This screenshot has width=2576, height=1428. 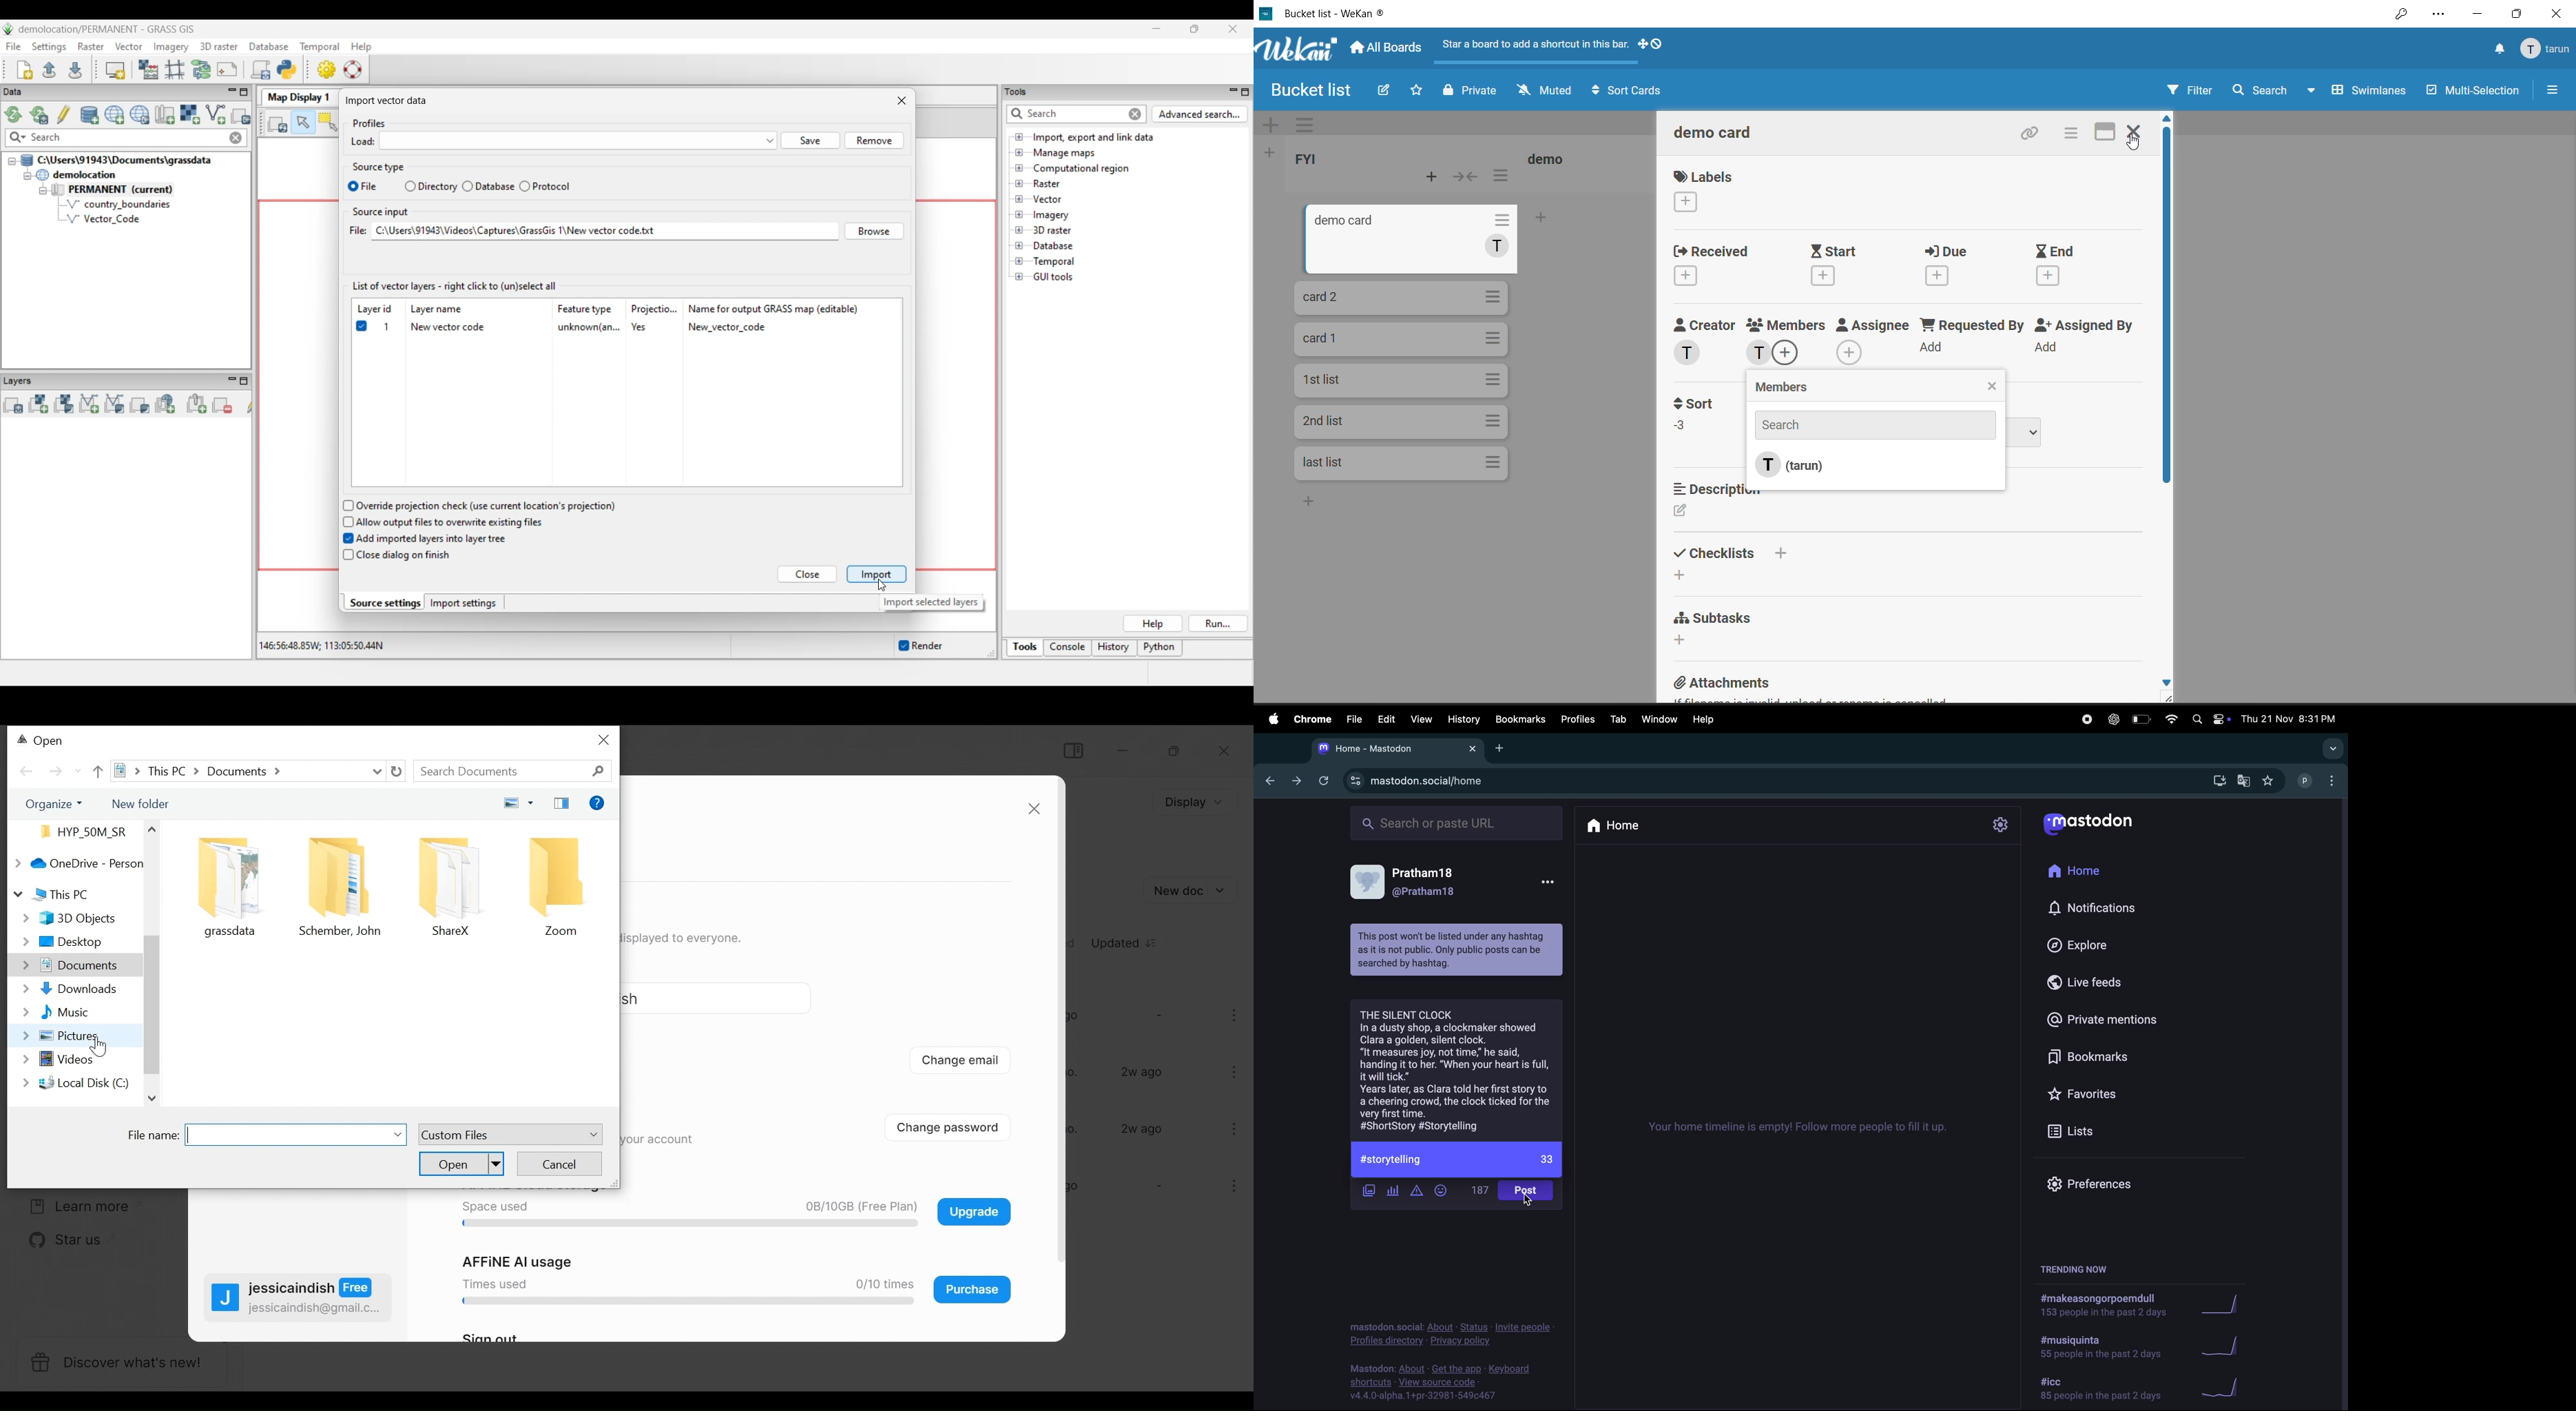 What do you see at coordinates (225, 1300) in the screenshot?
I see `profile` at bounding box center [225, 1300].